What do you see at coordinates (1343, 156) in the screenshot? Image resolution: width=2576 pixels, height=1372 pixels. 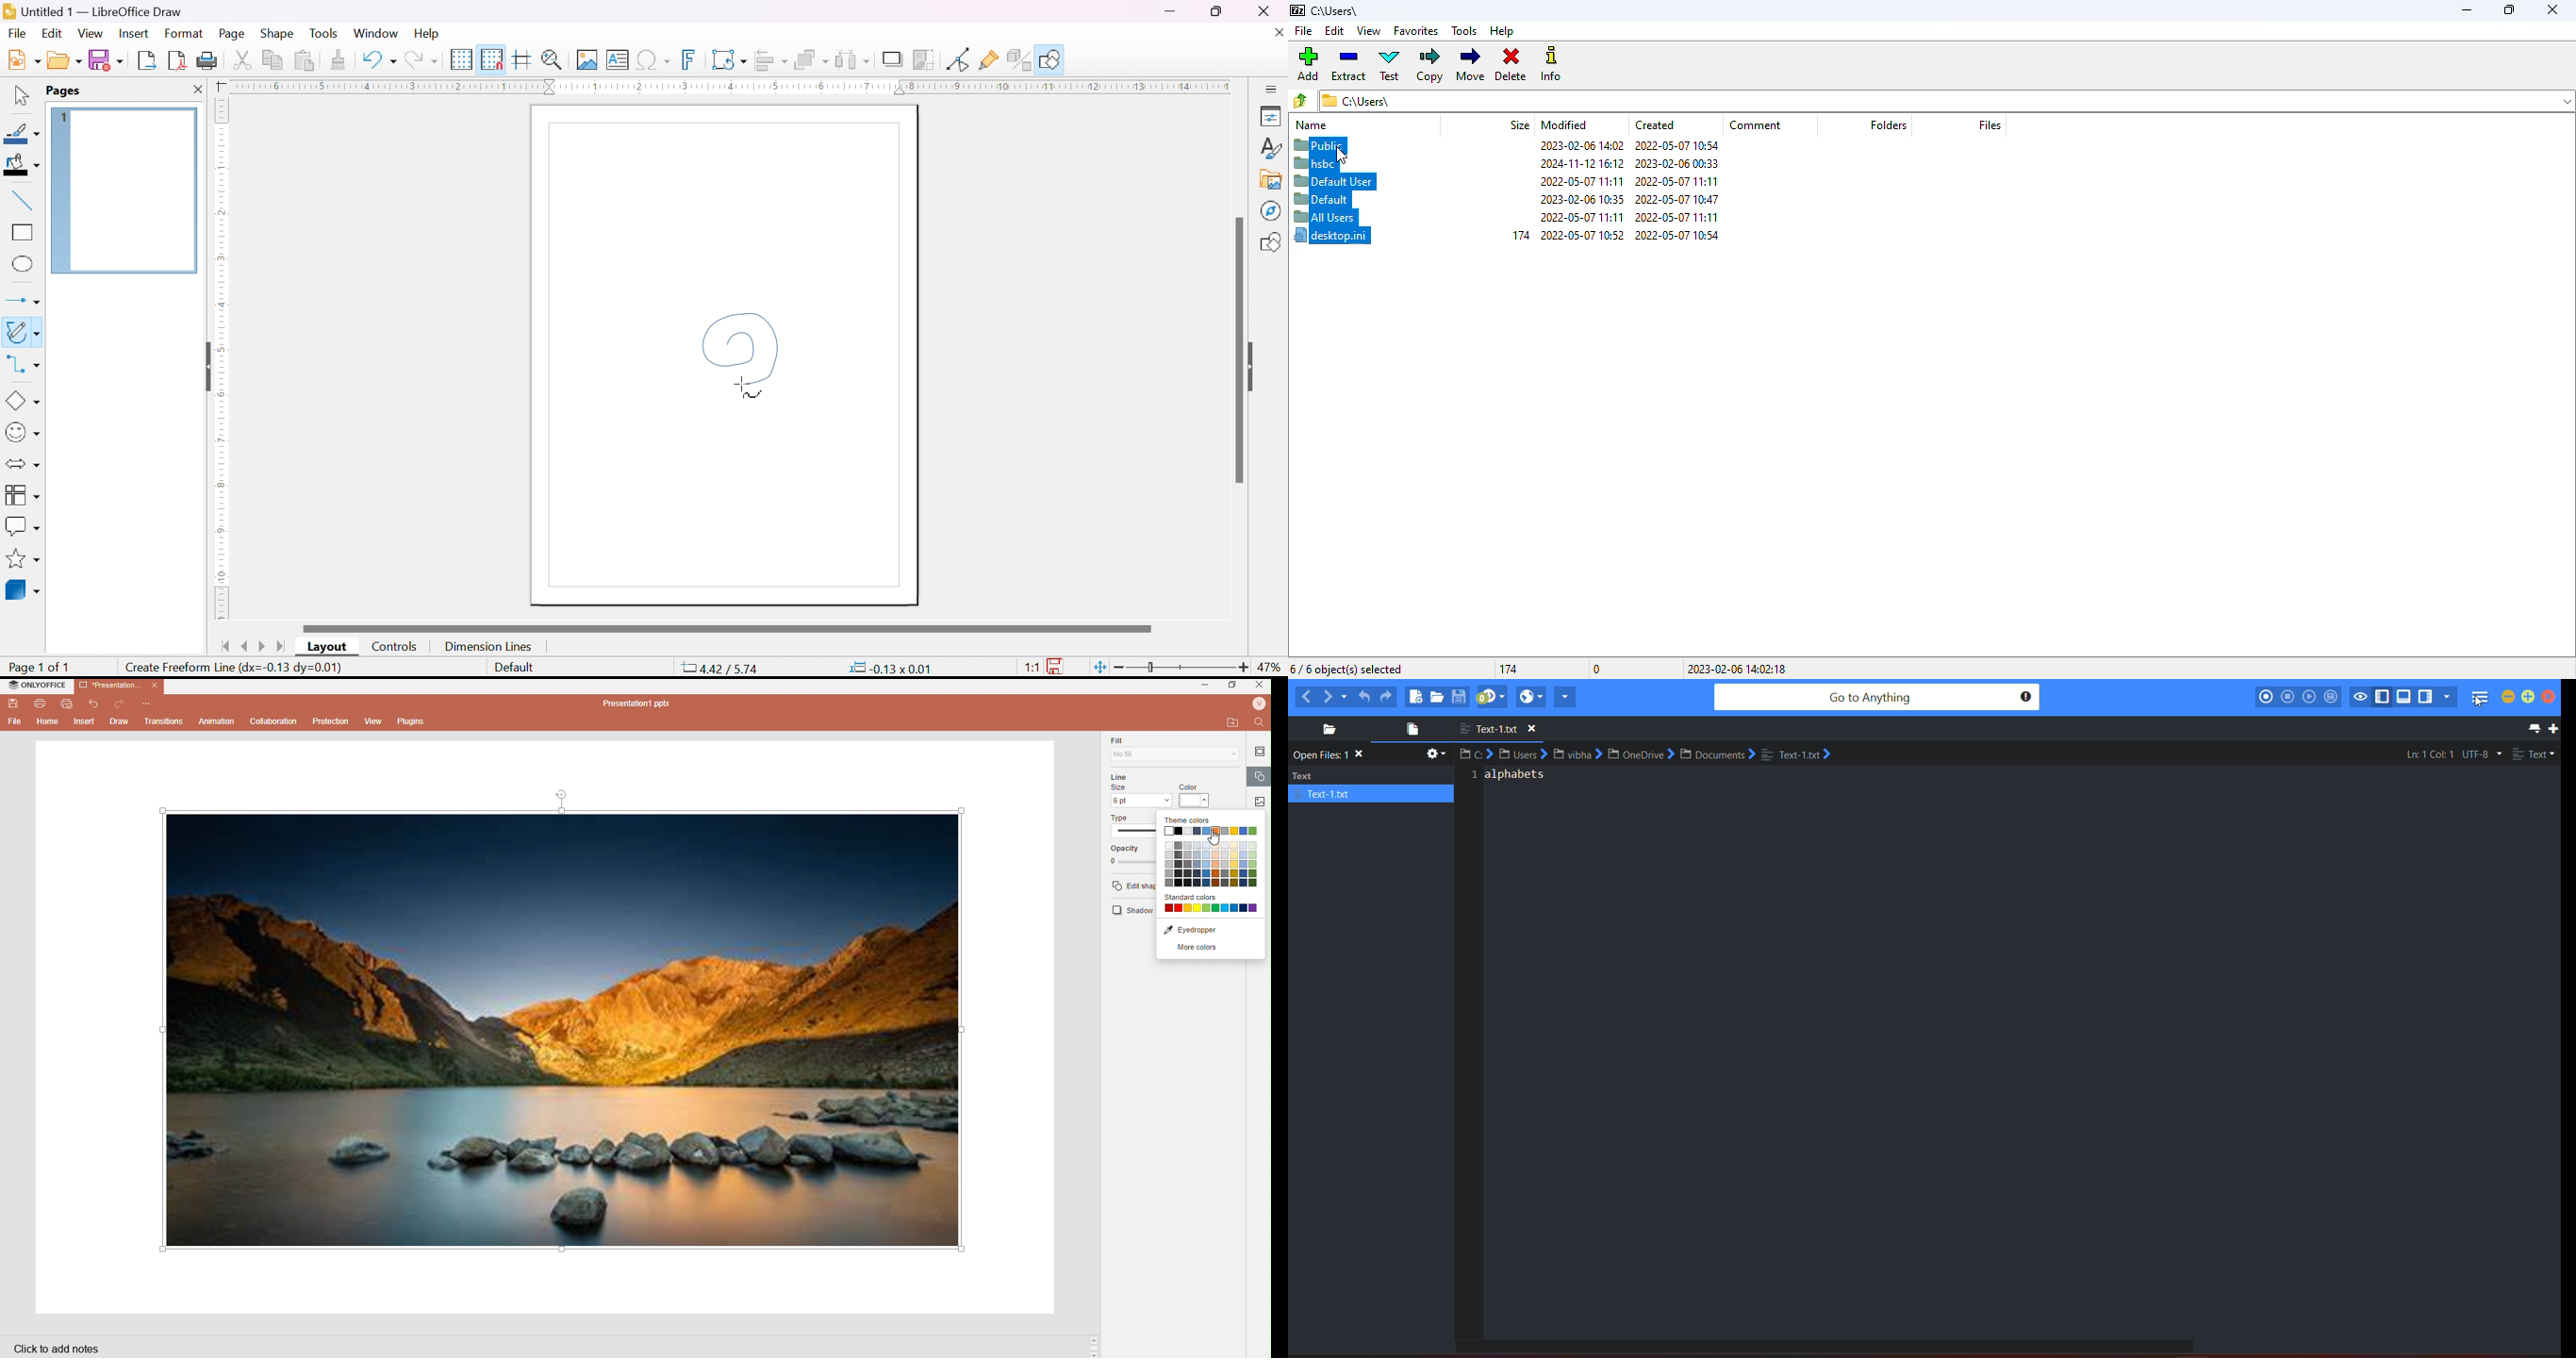 I see `cursor` at bounding box center [1343, 156].